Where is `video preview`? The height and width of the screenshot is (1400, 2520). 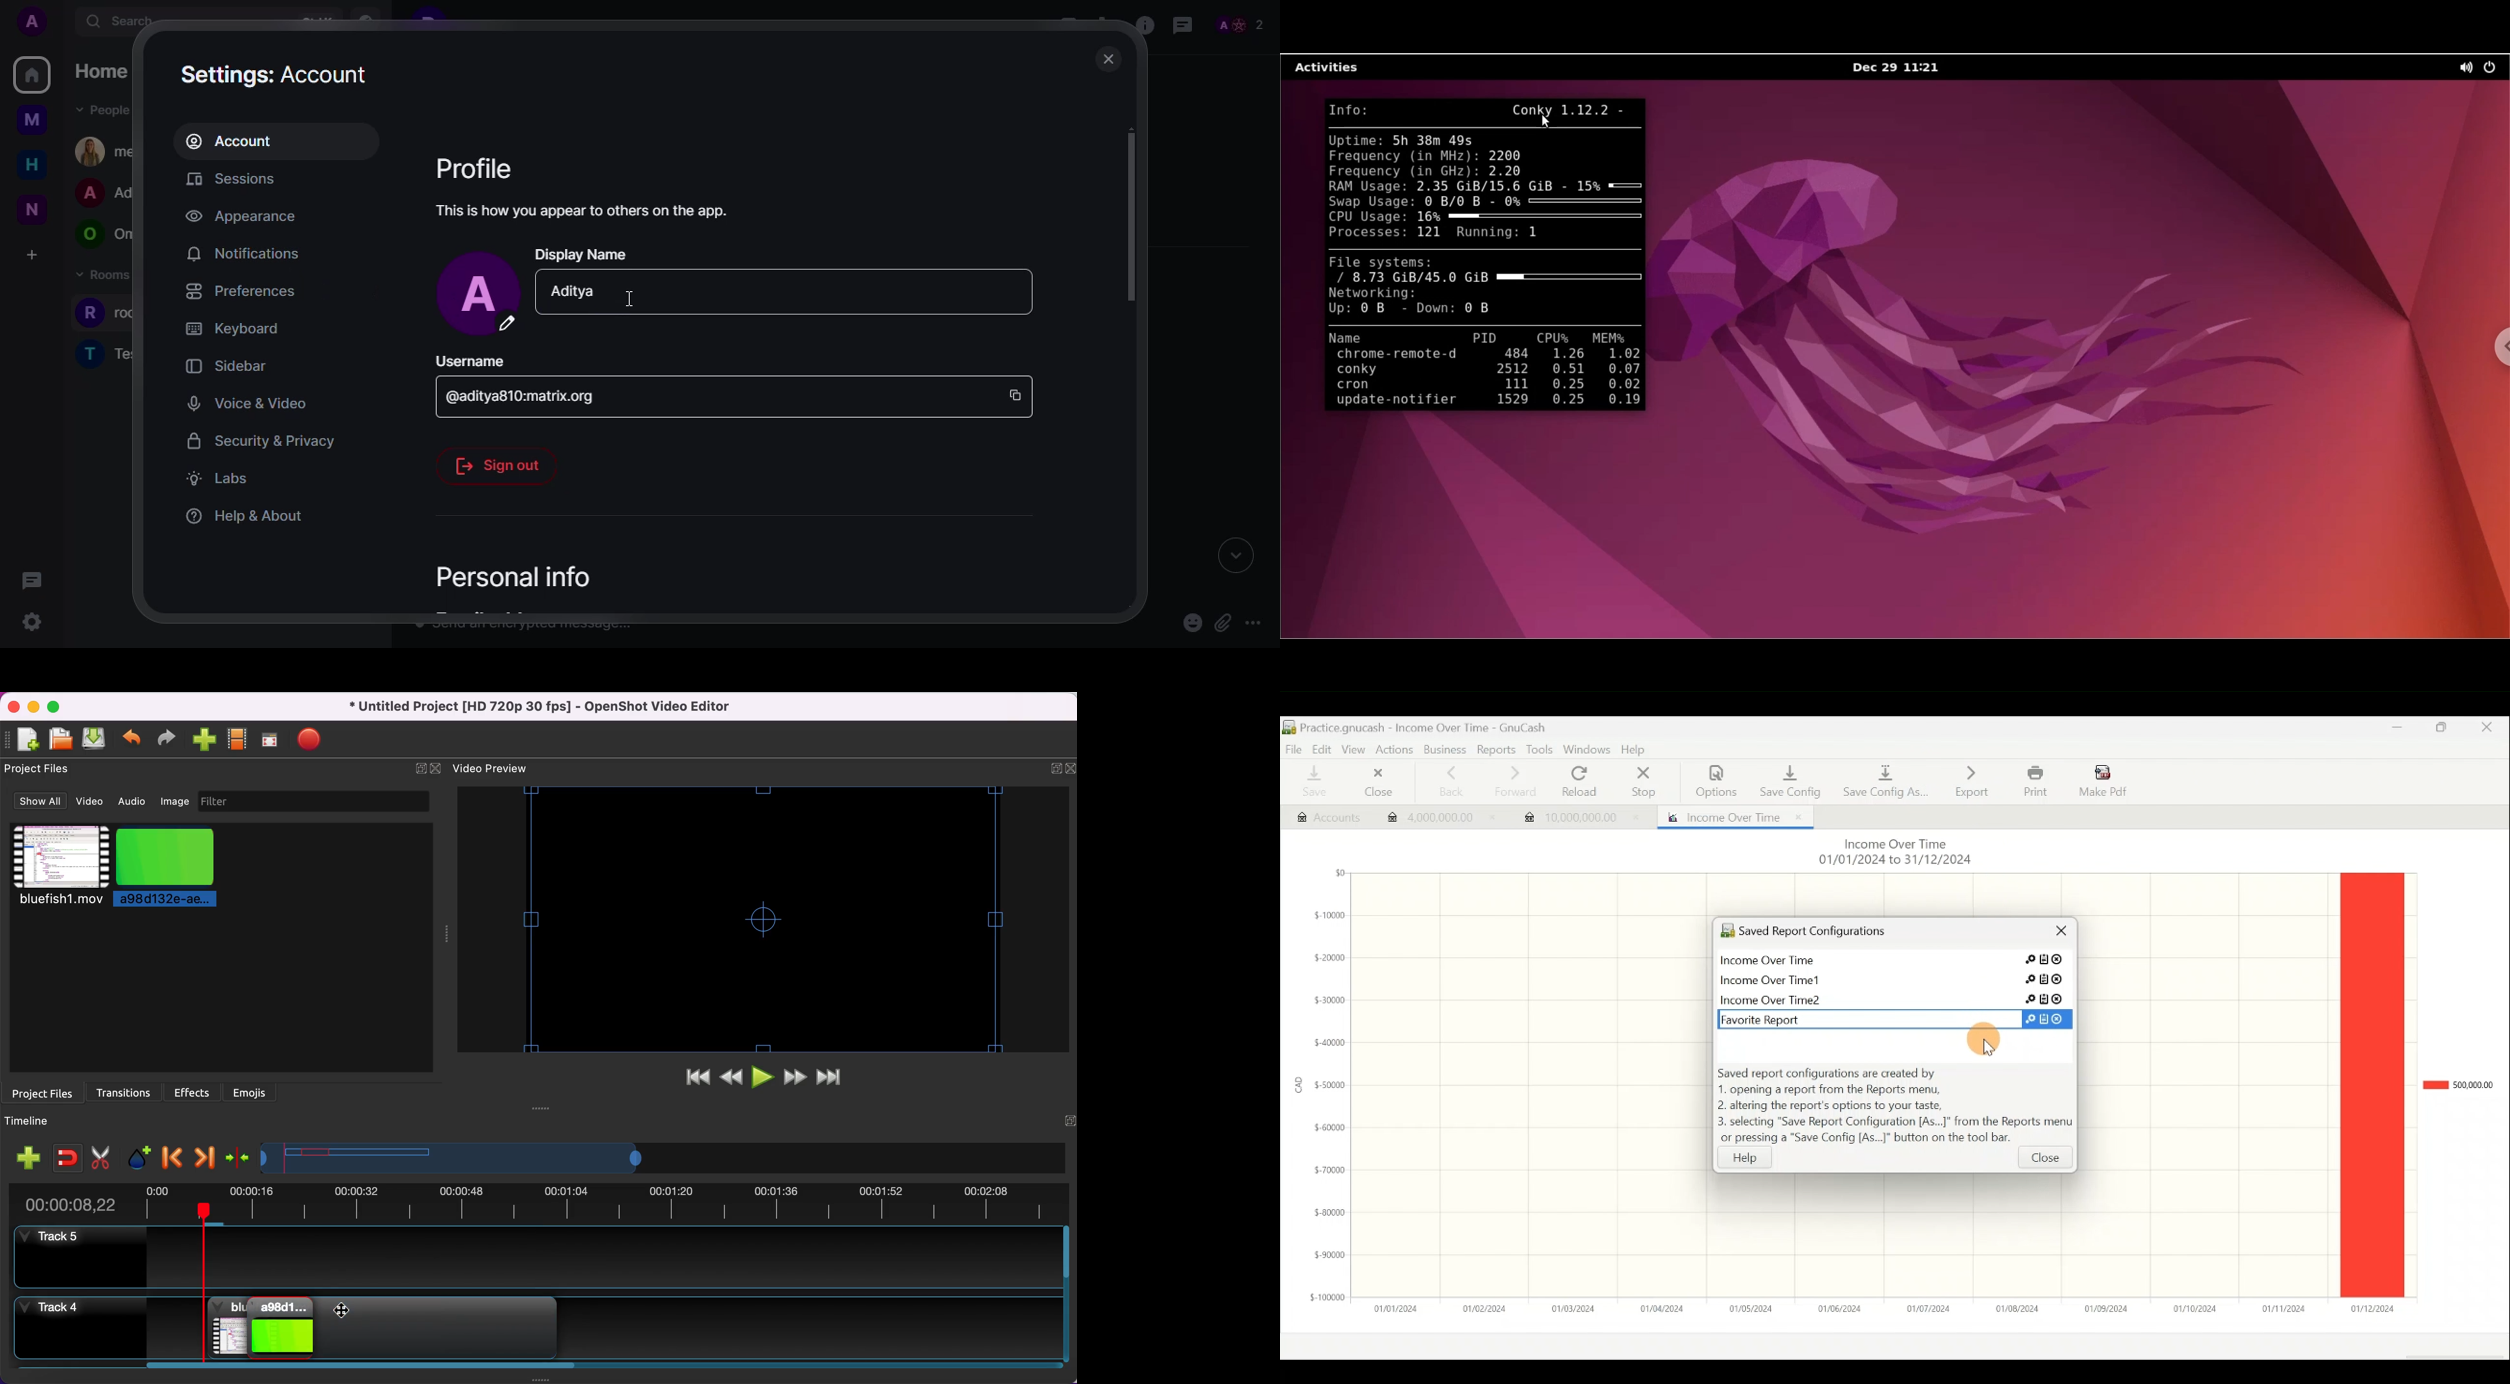
video preview is located at coordinates (501, 769).